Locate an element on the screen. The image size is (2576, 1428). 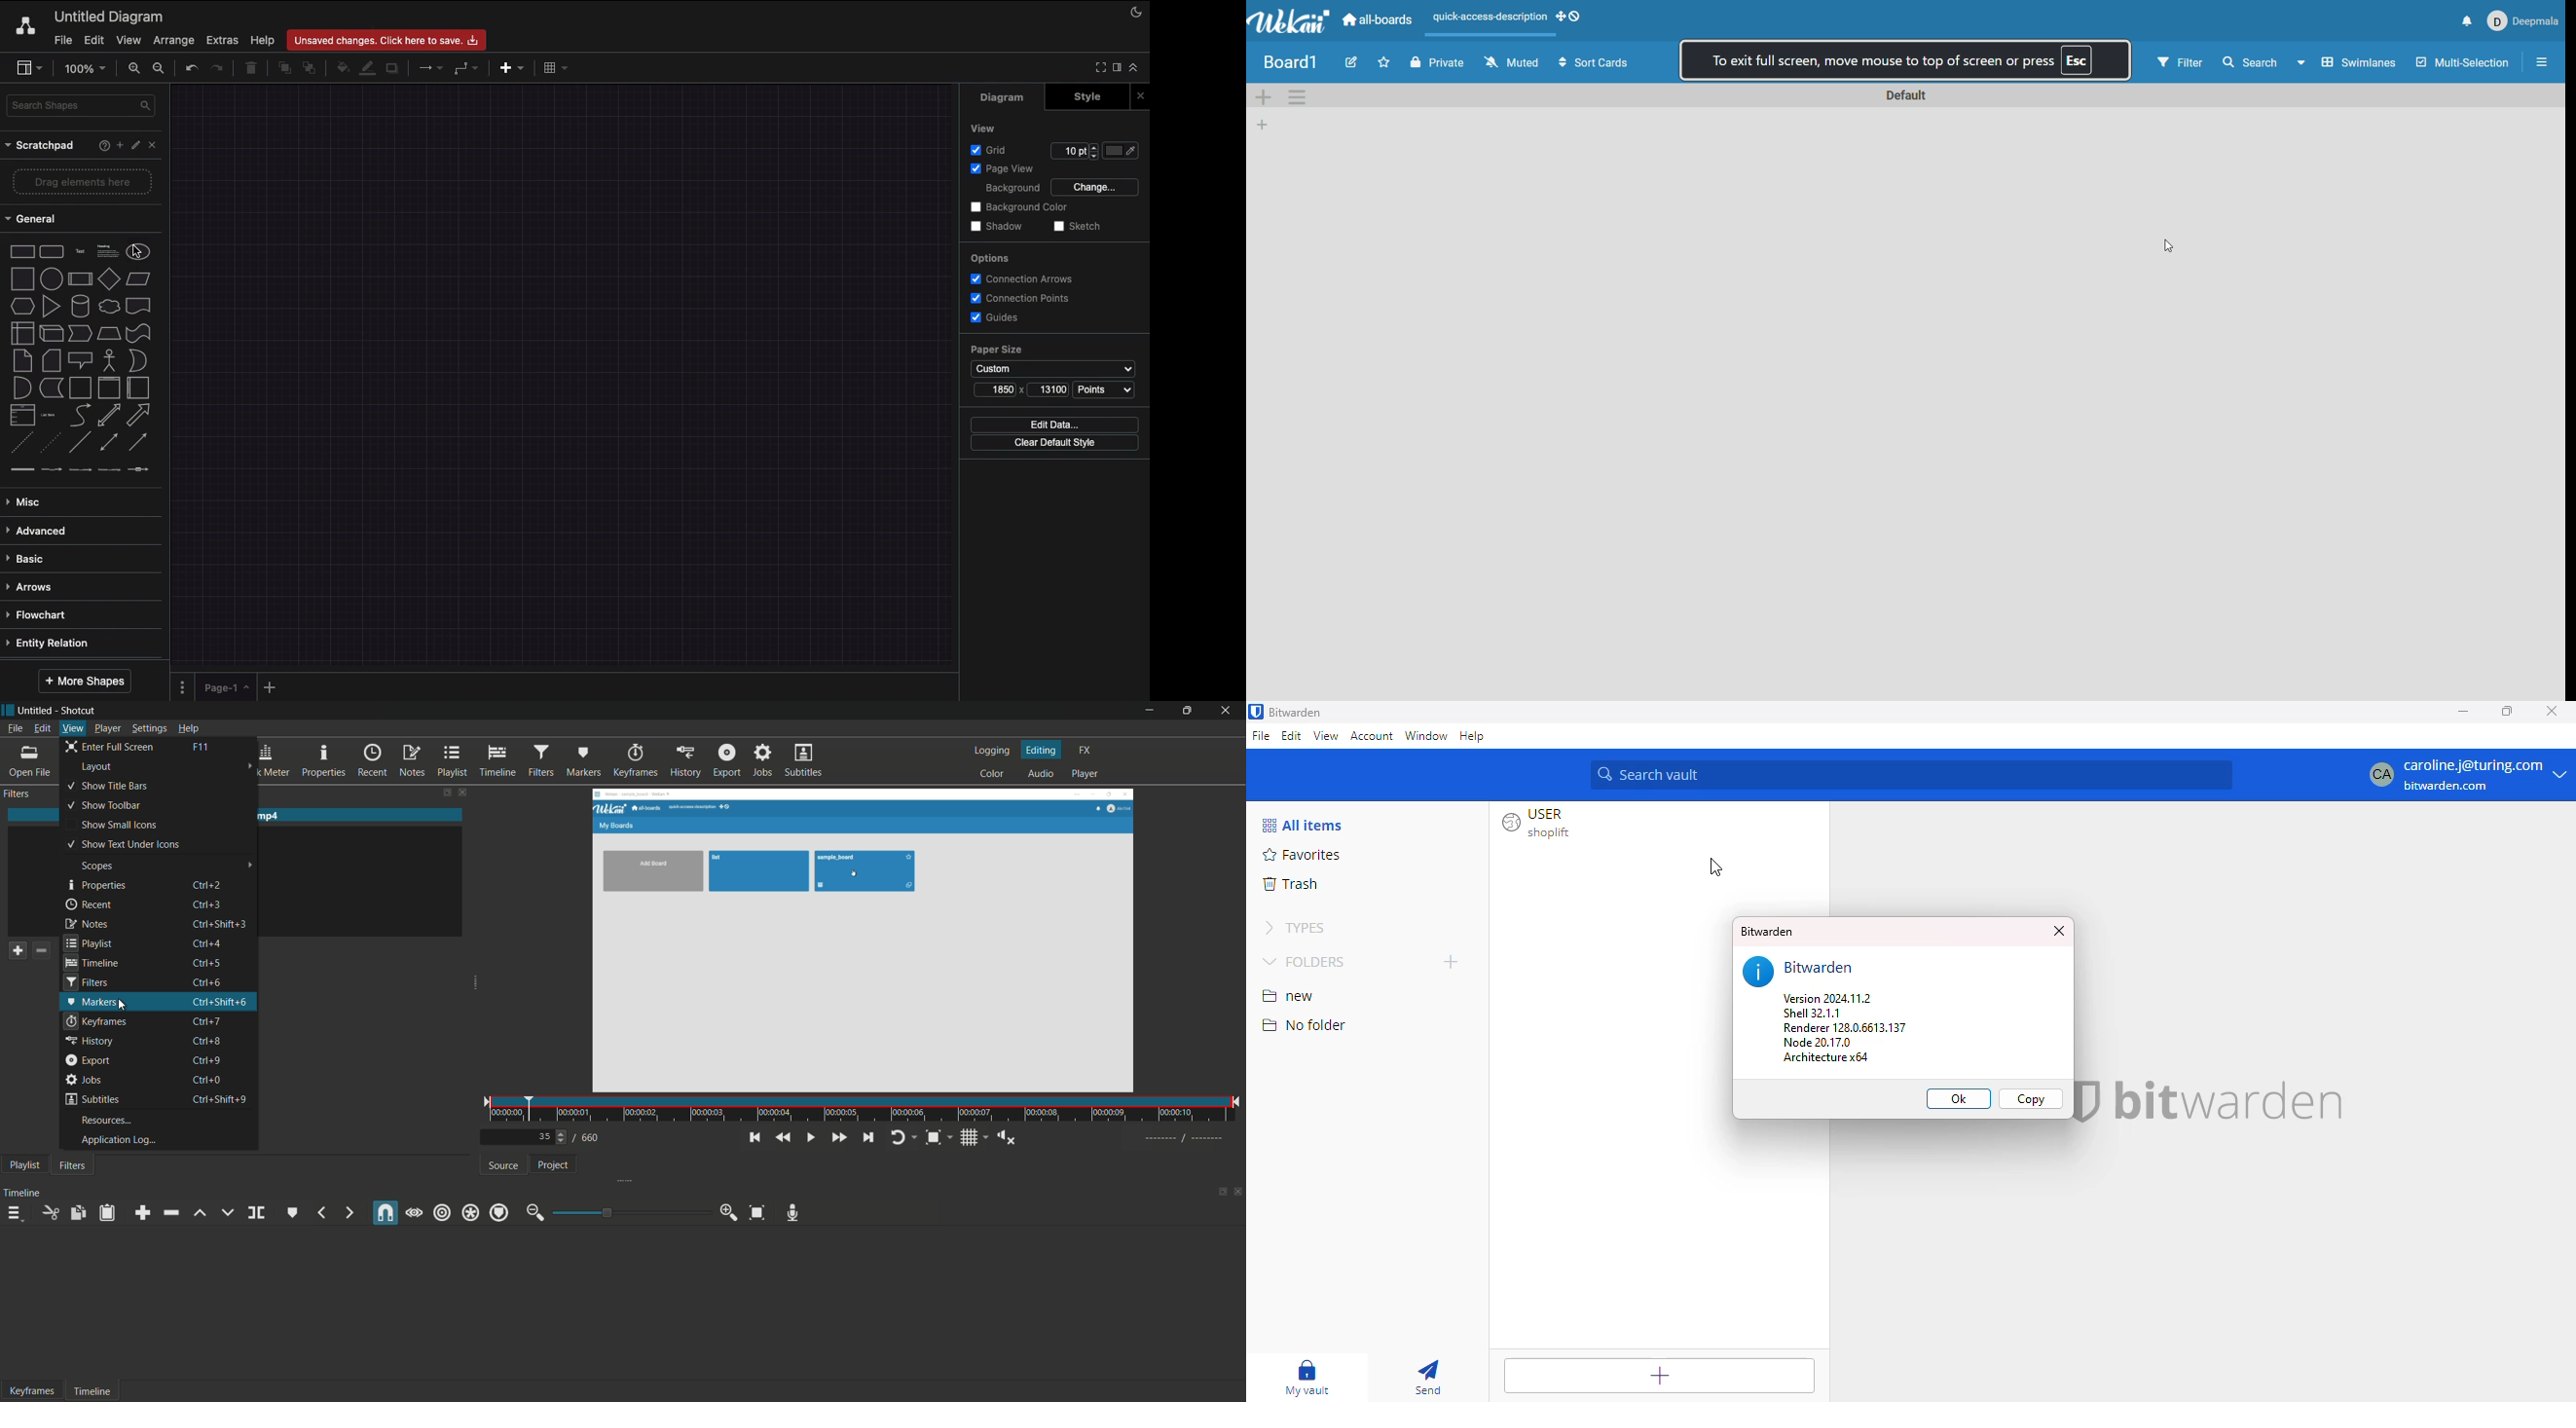
swimlanes is located at coordinates (2362, 63).